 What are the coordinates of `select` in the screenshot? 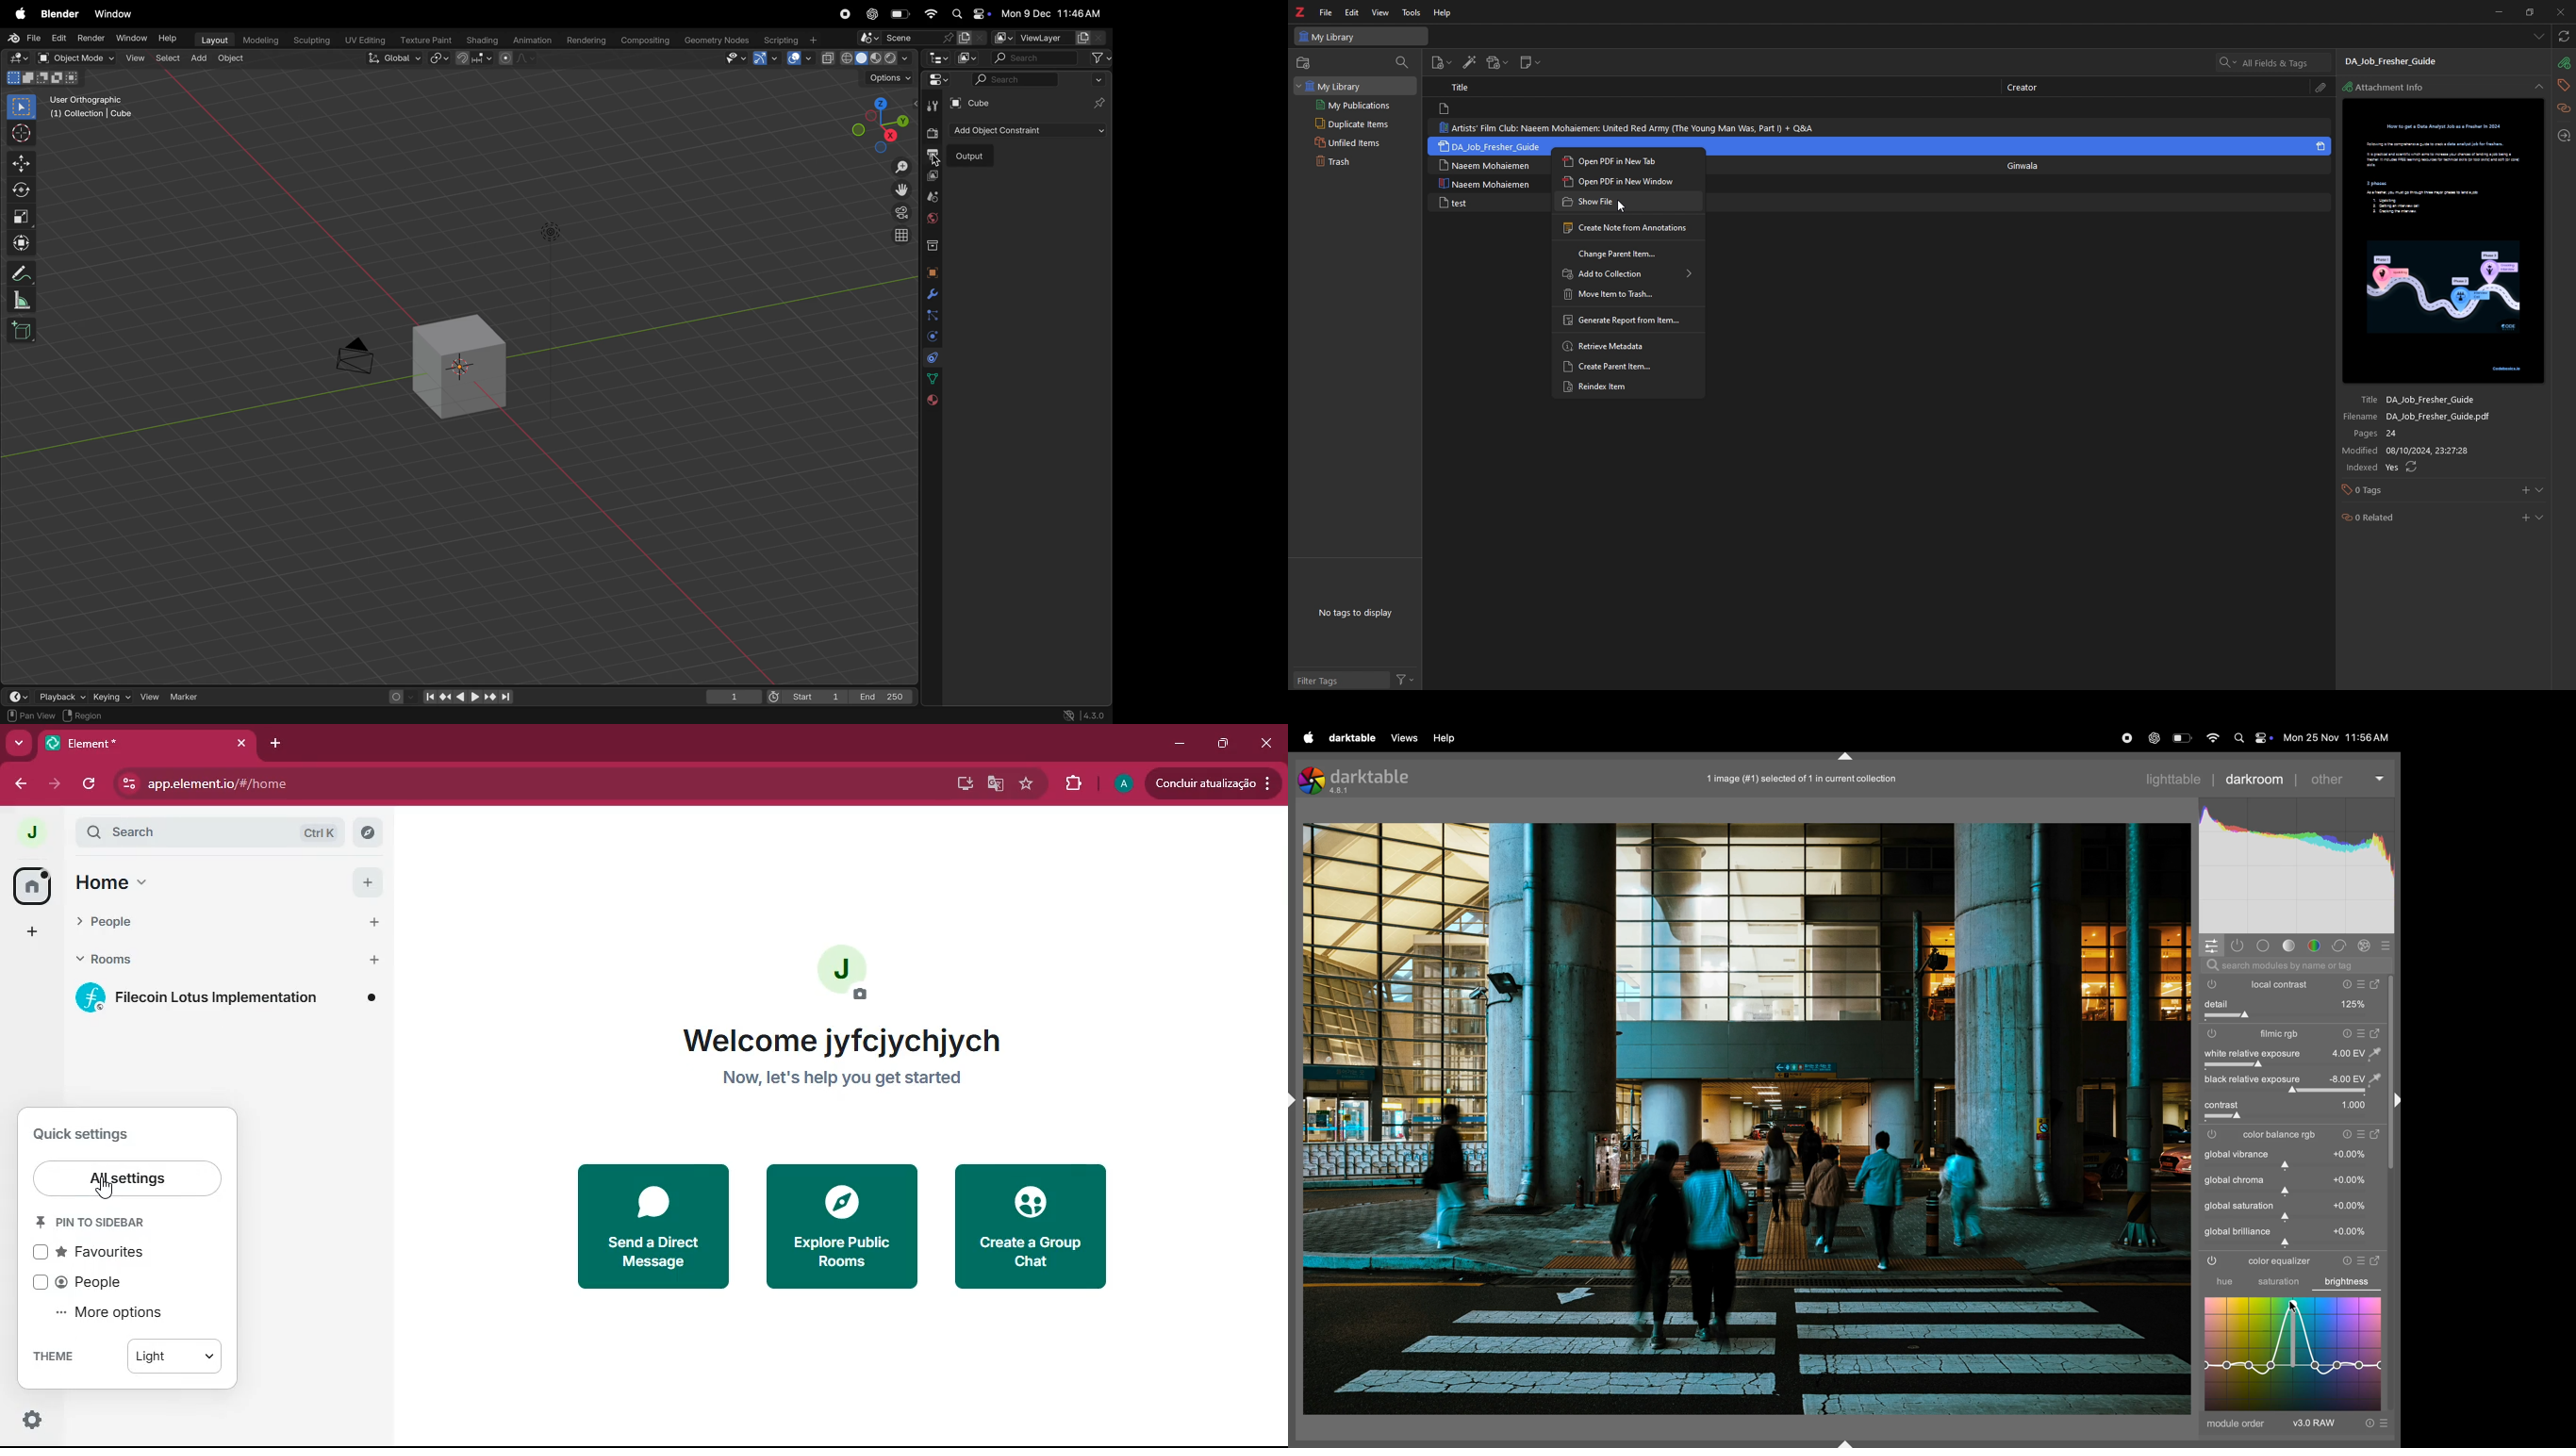 It's located at (167, 59).